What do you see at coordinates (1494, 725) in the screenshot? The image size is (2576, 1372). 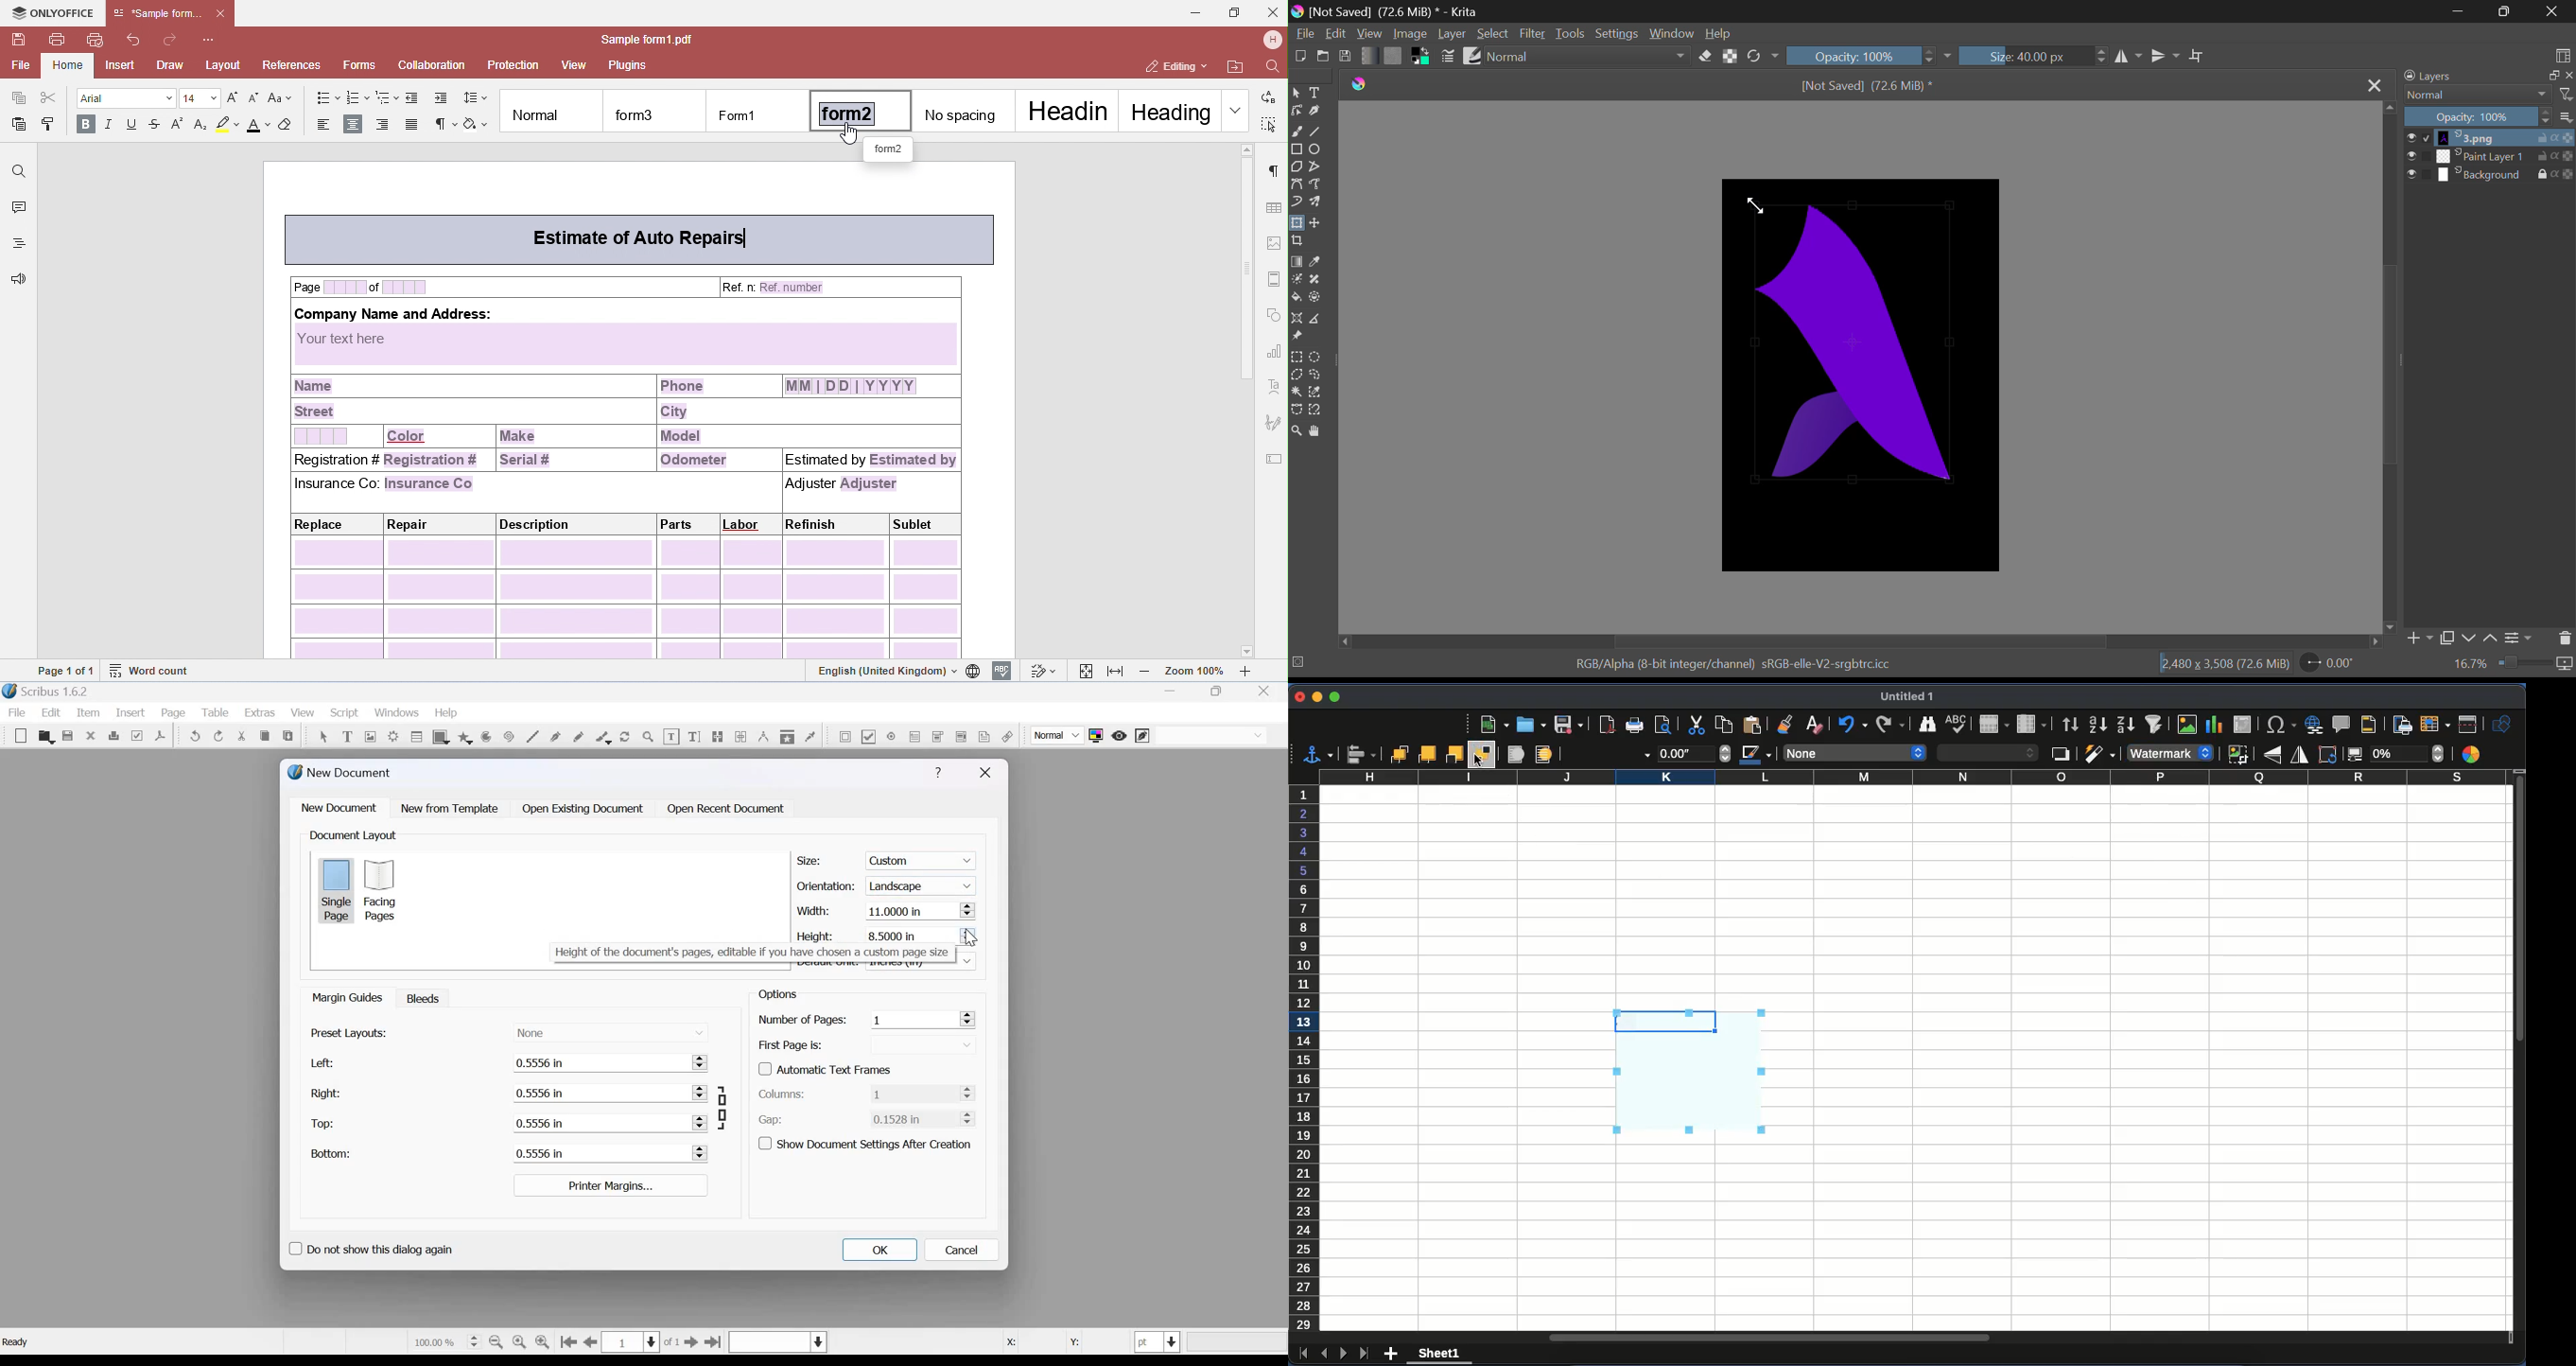 I see `new` at bounding box center [1494, 725].